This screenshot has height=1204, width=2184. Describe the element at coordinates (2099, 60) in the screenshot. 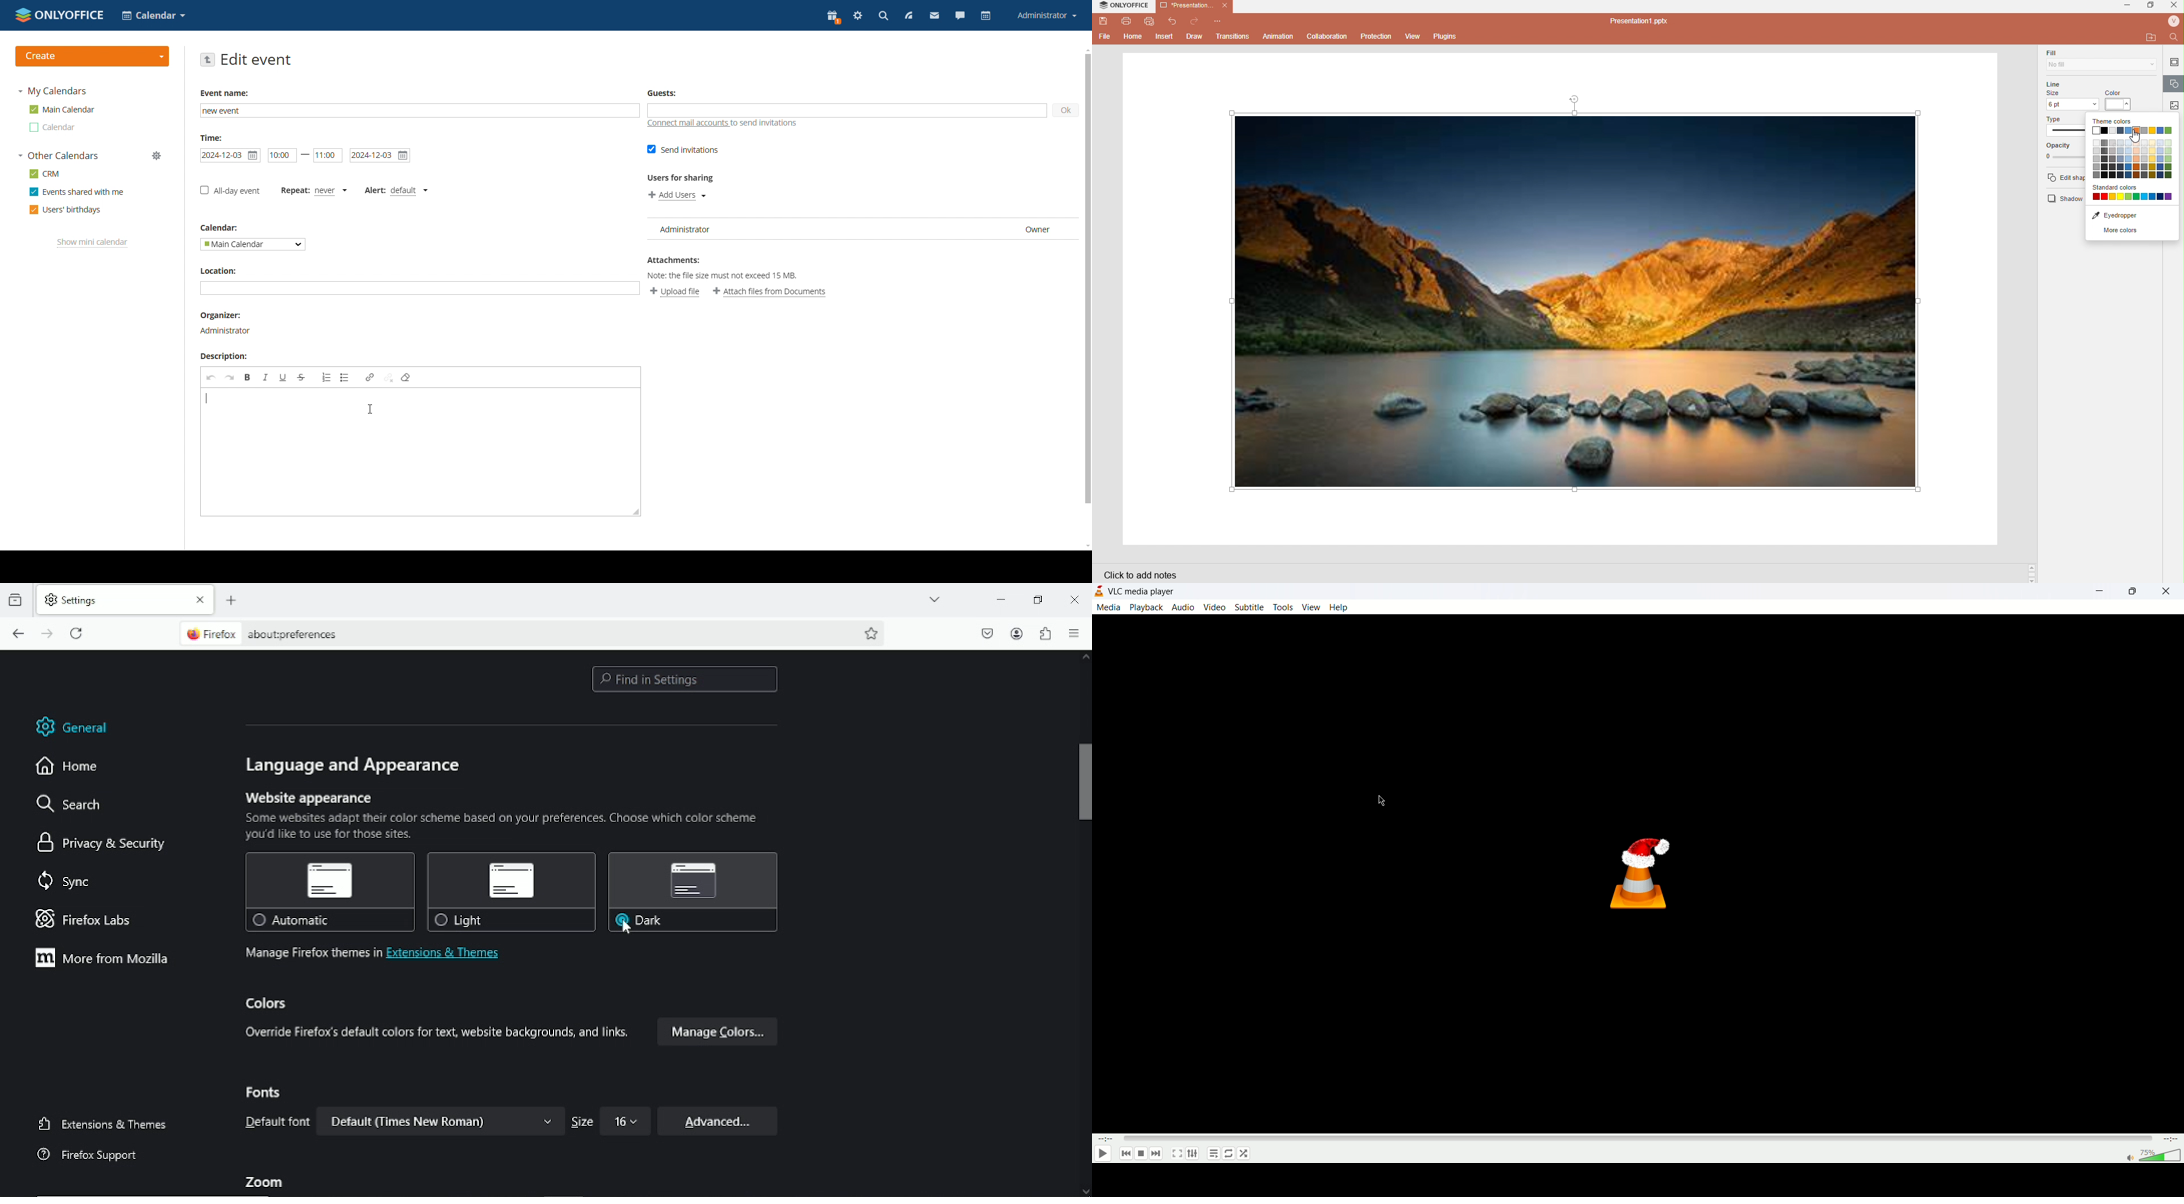

I see `Fill` at that location.